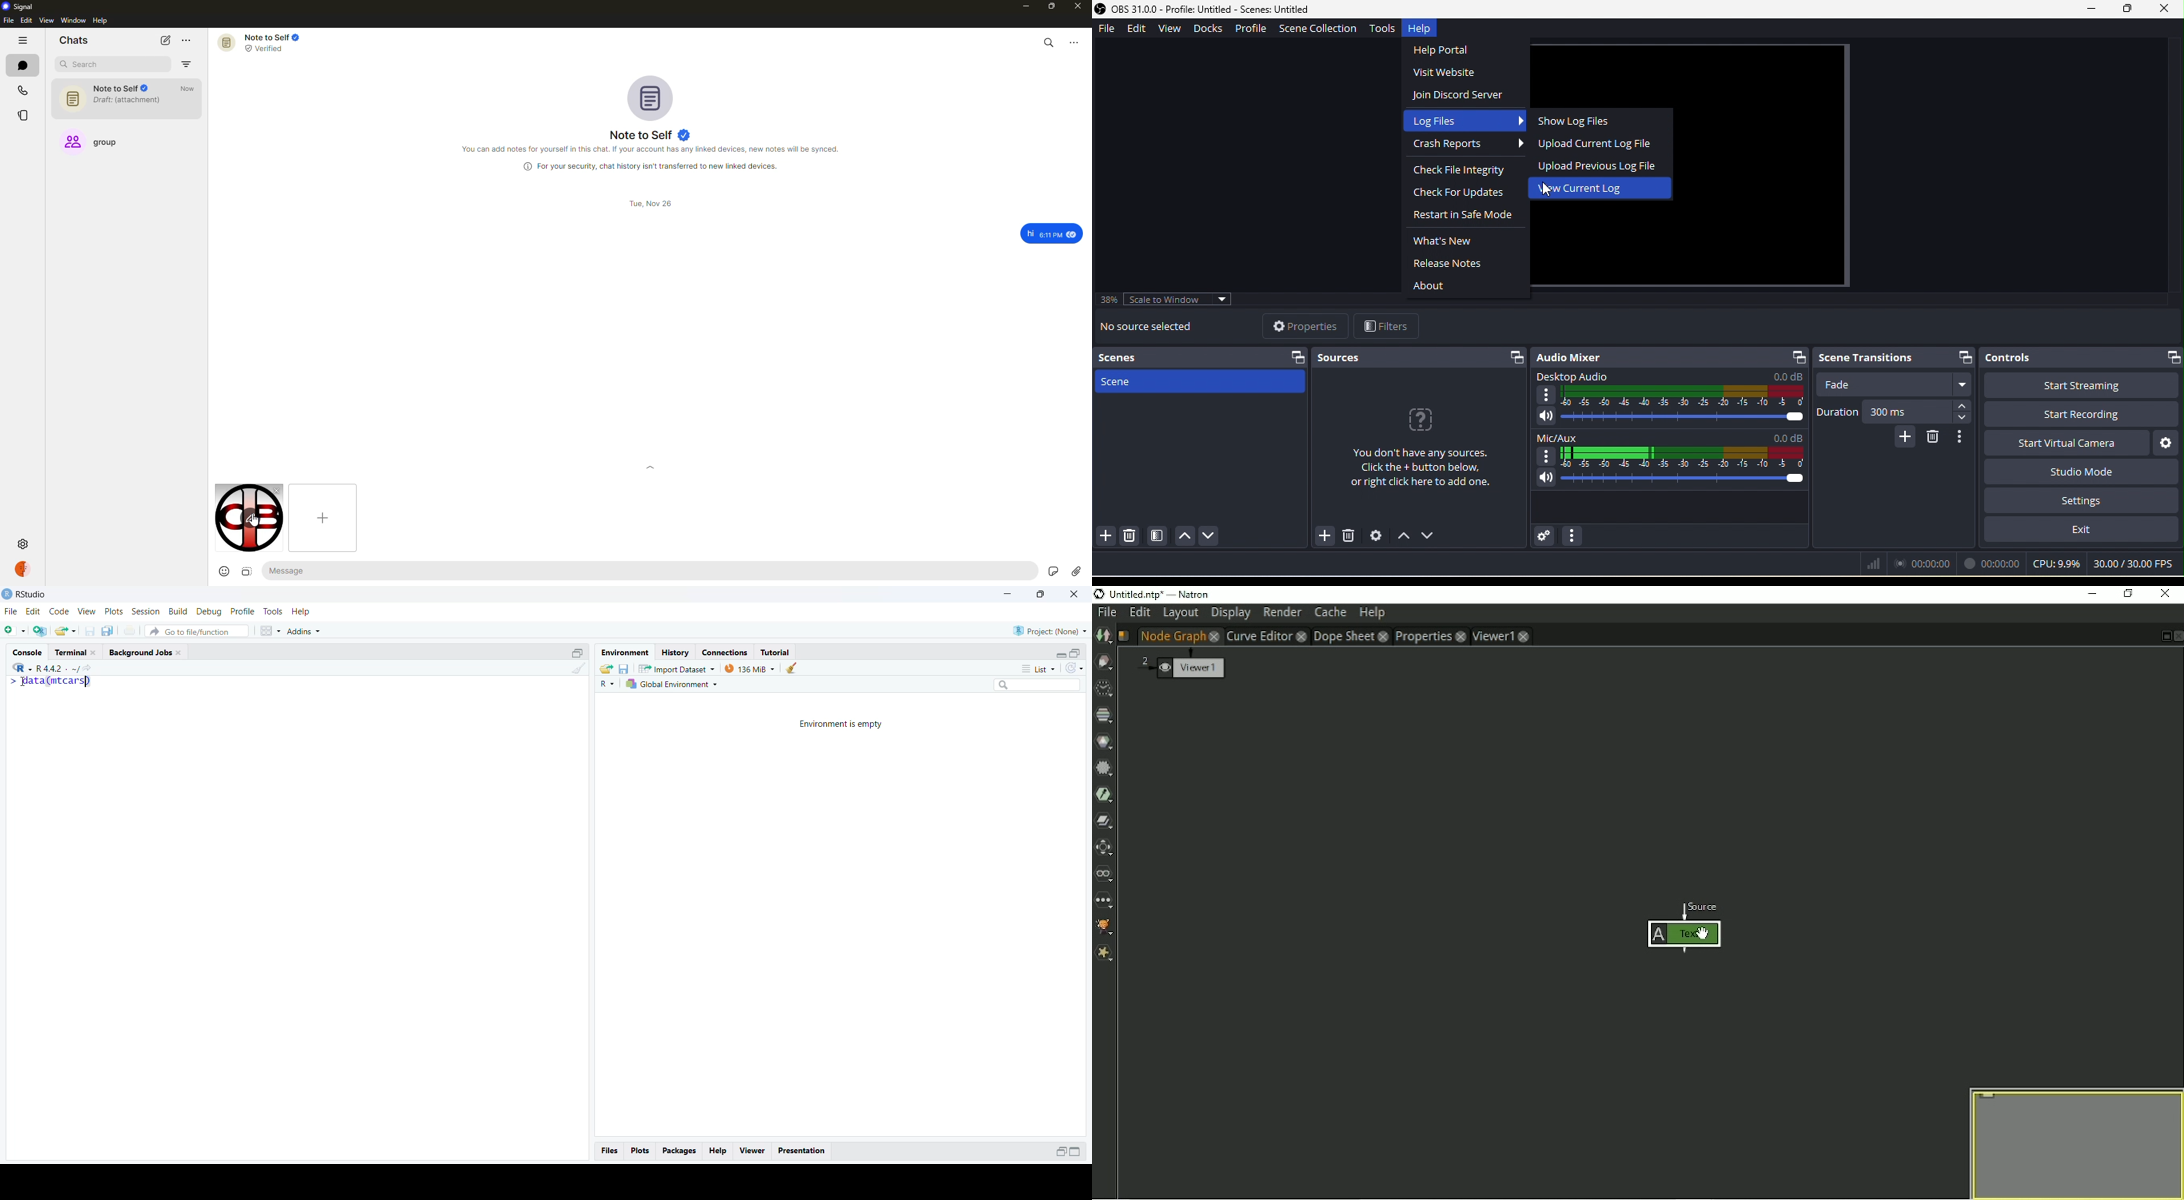 This screenshot has width=2184, height=1204. What do you see at coordinates (20, 65) in the screenshot?
I see `chats` at bounding box center [20, 65].